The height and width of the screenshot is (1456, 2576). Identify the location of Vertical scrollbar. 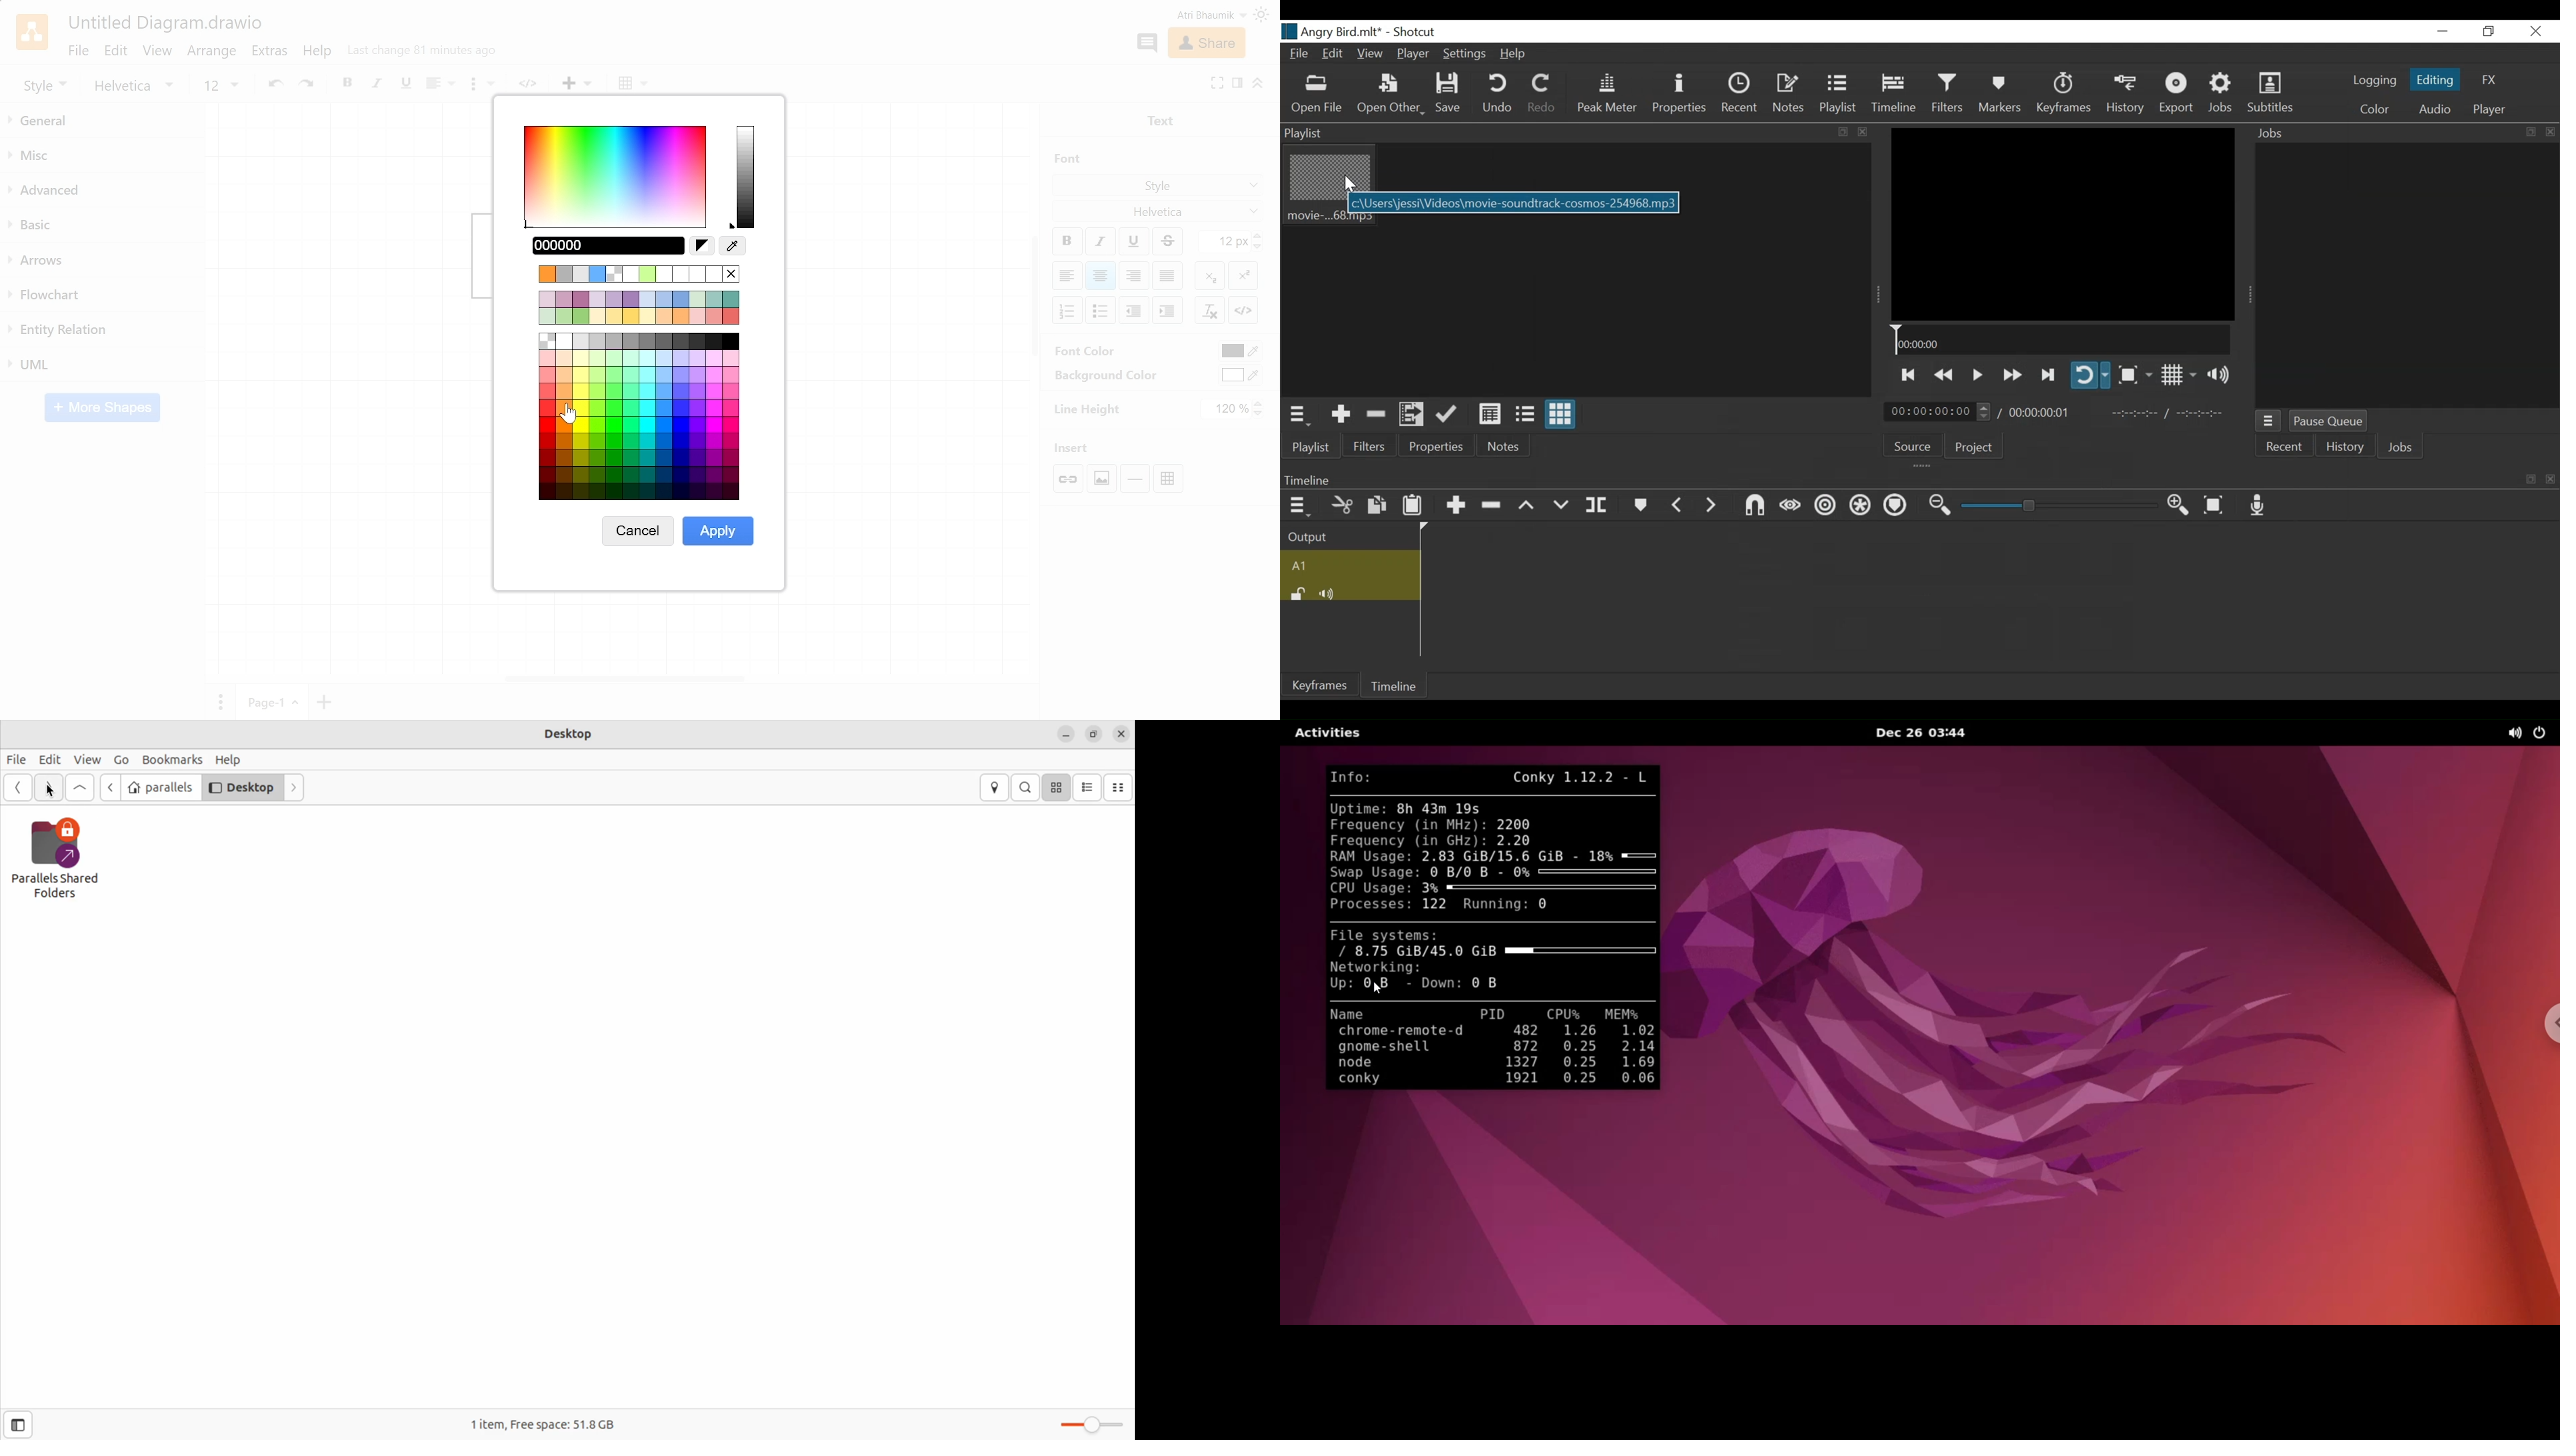
(1035, 299).